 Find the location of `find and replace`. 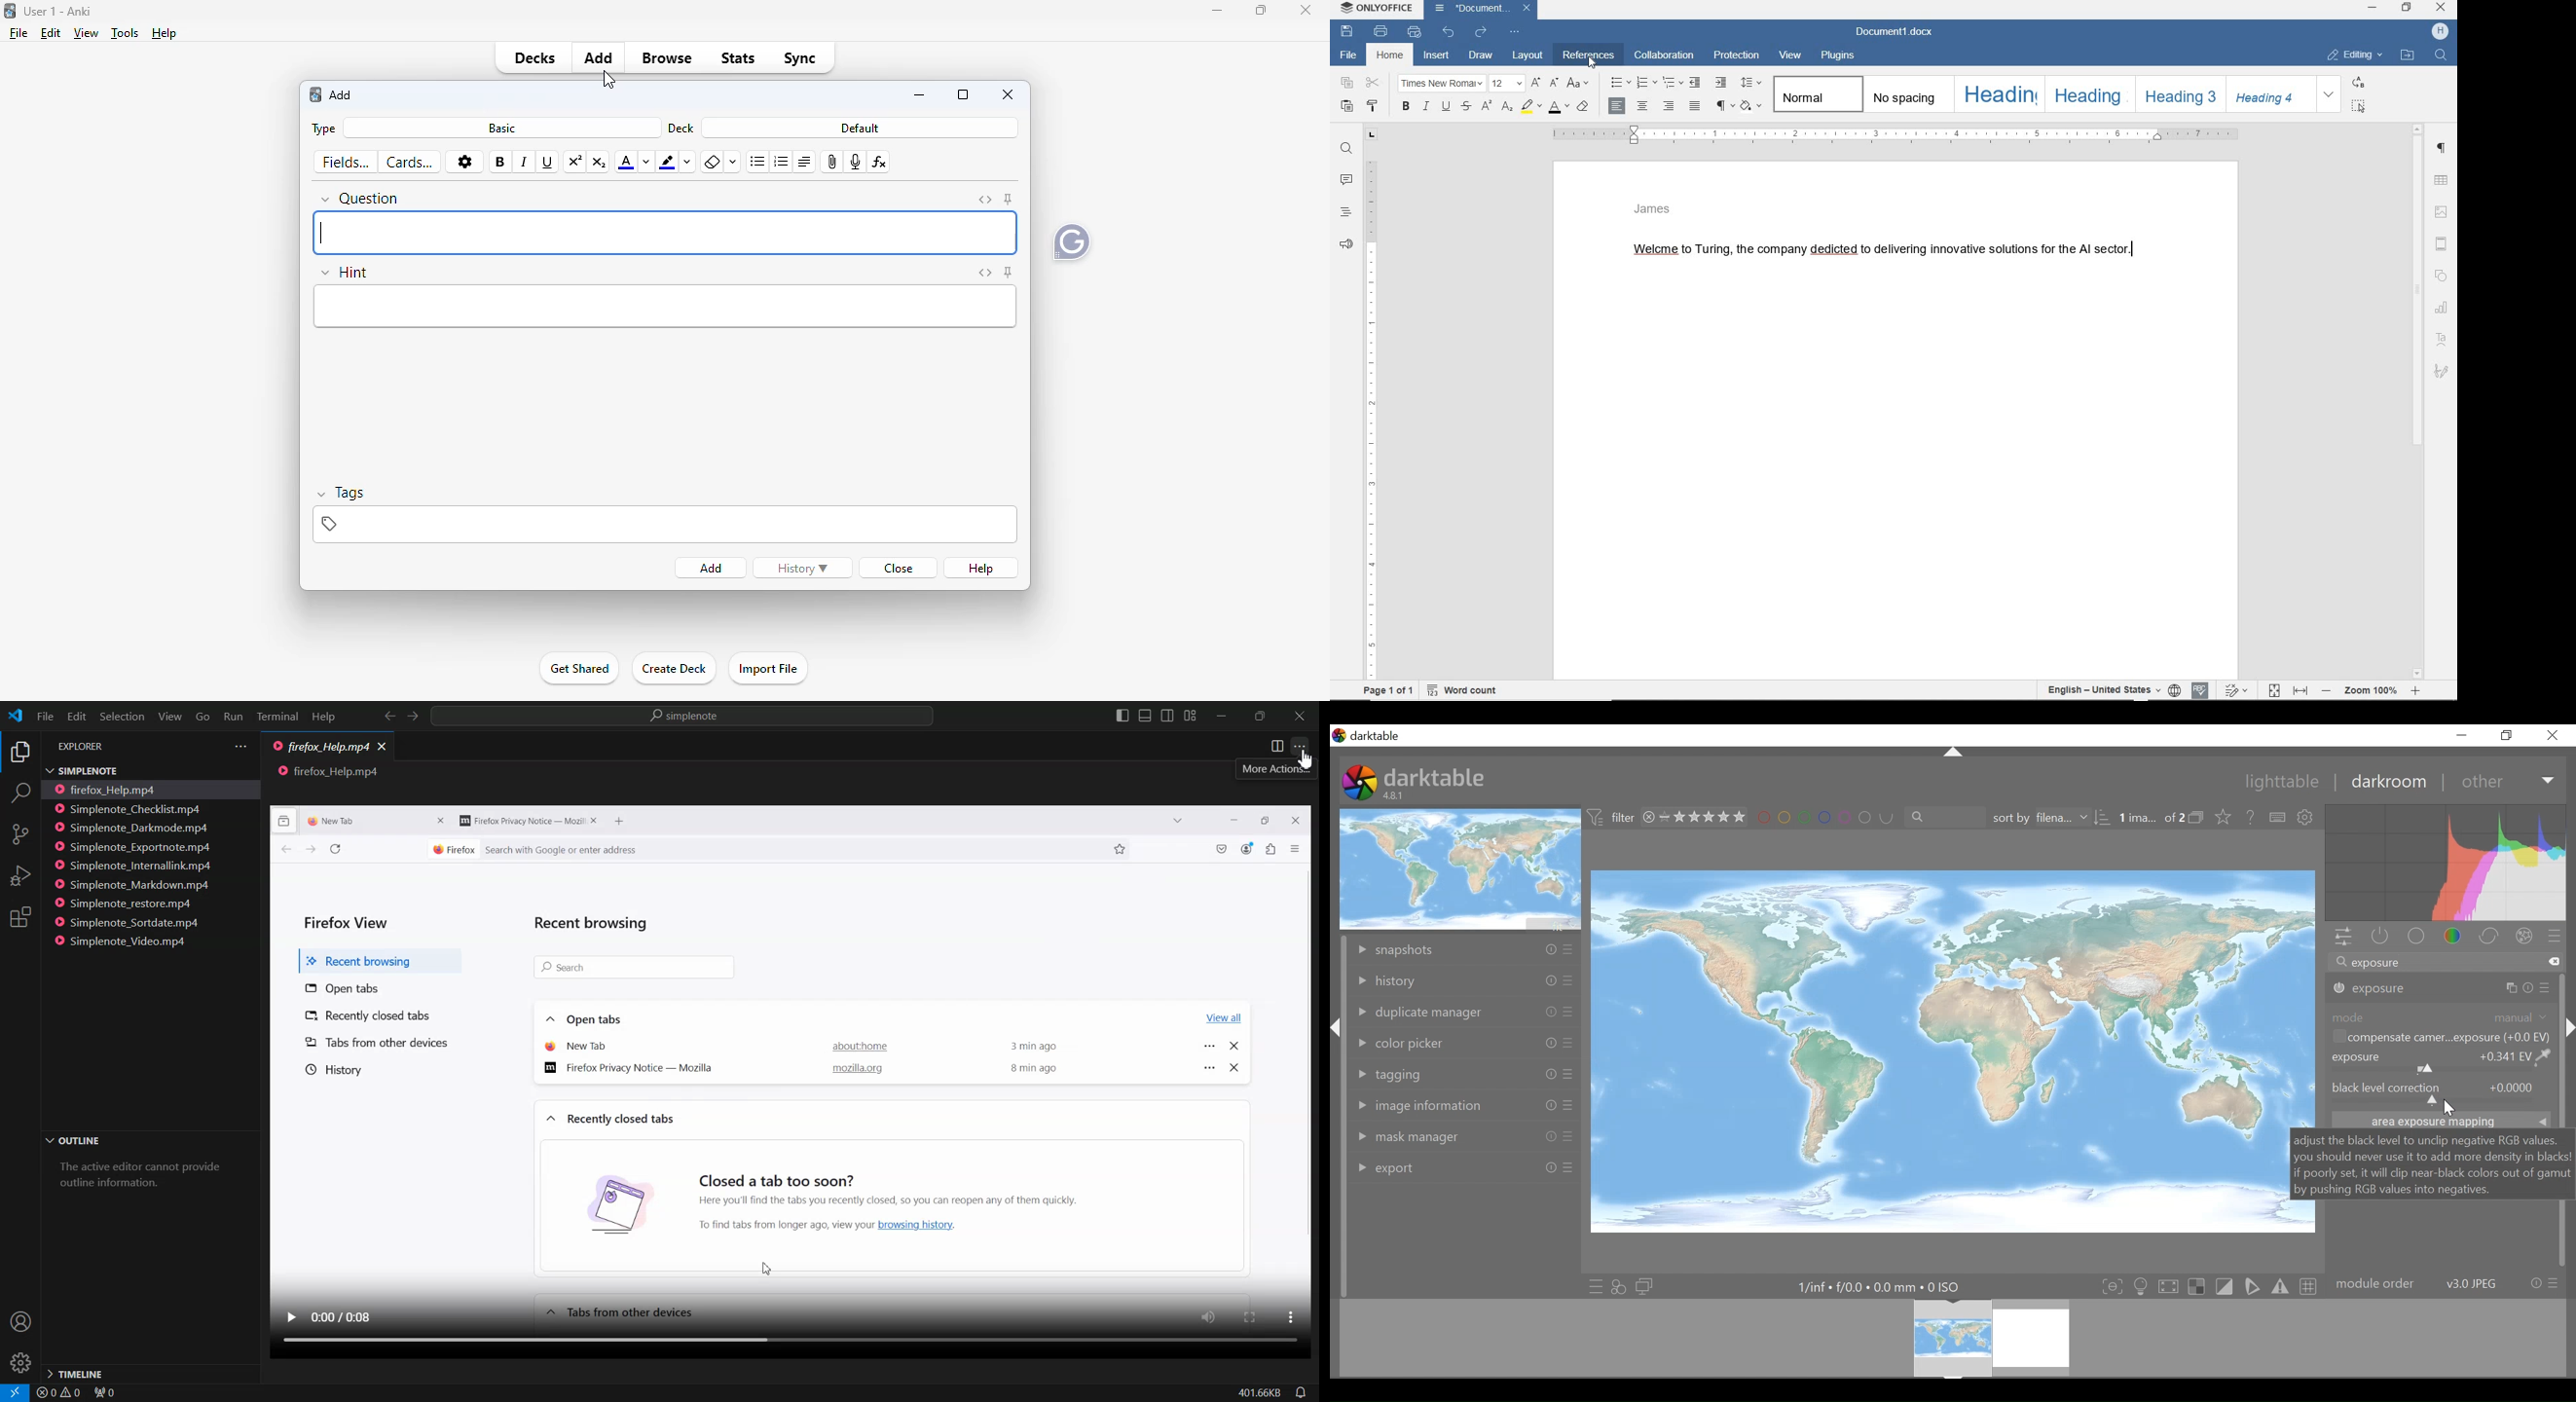

find and replace is located at coordinates (1346, 150).